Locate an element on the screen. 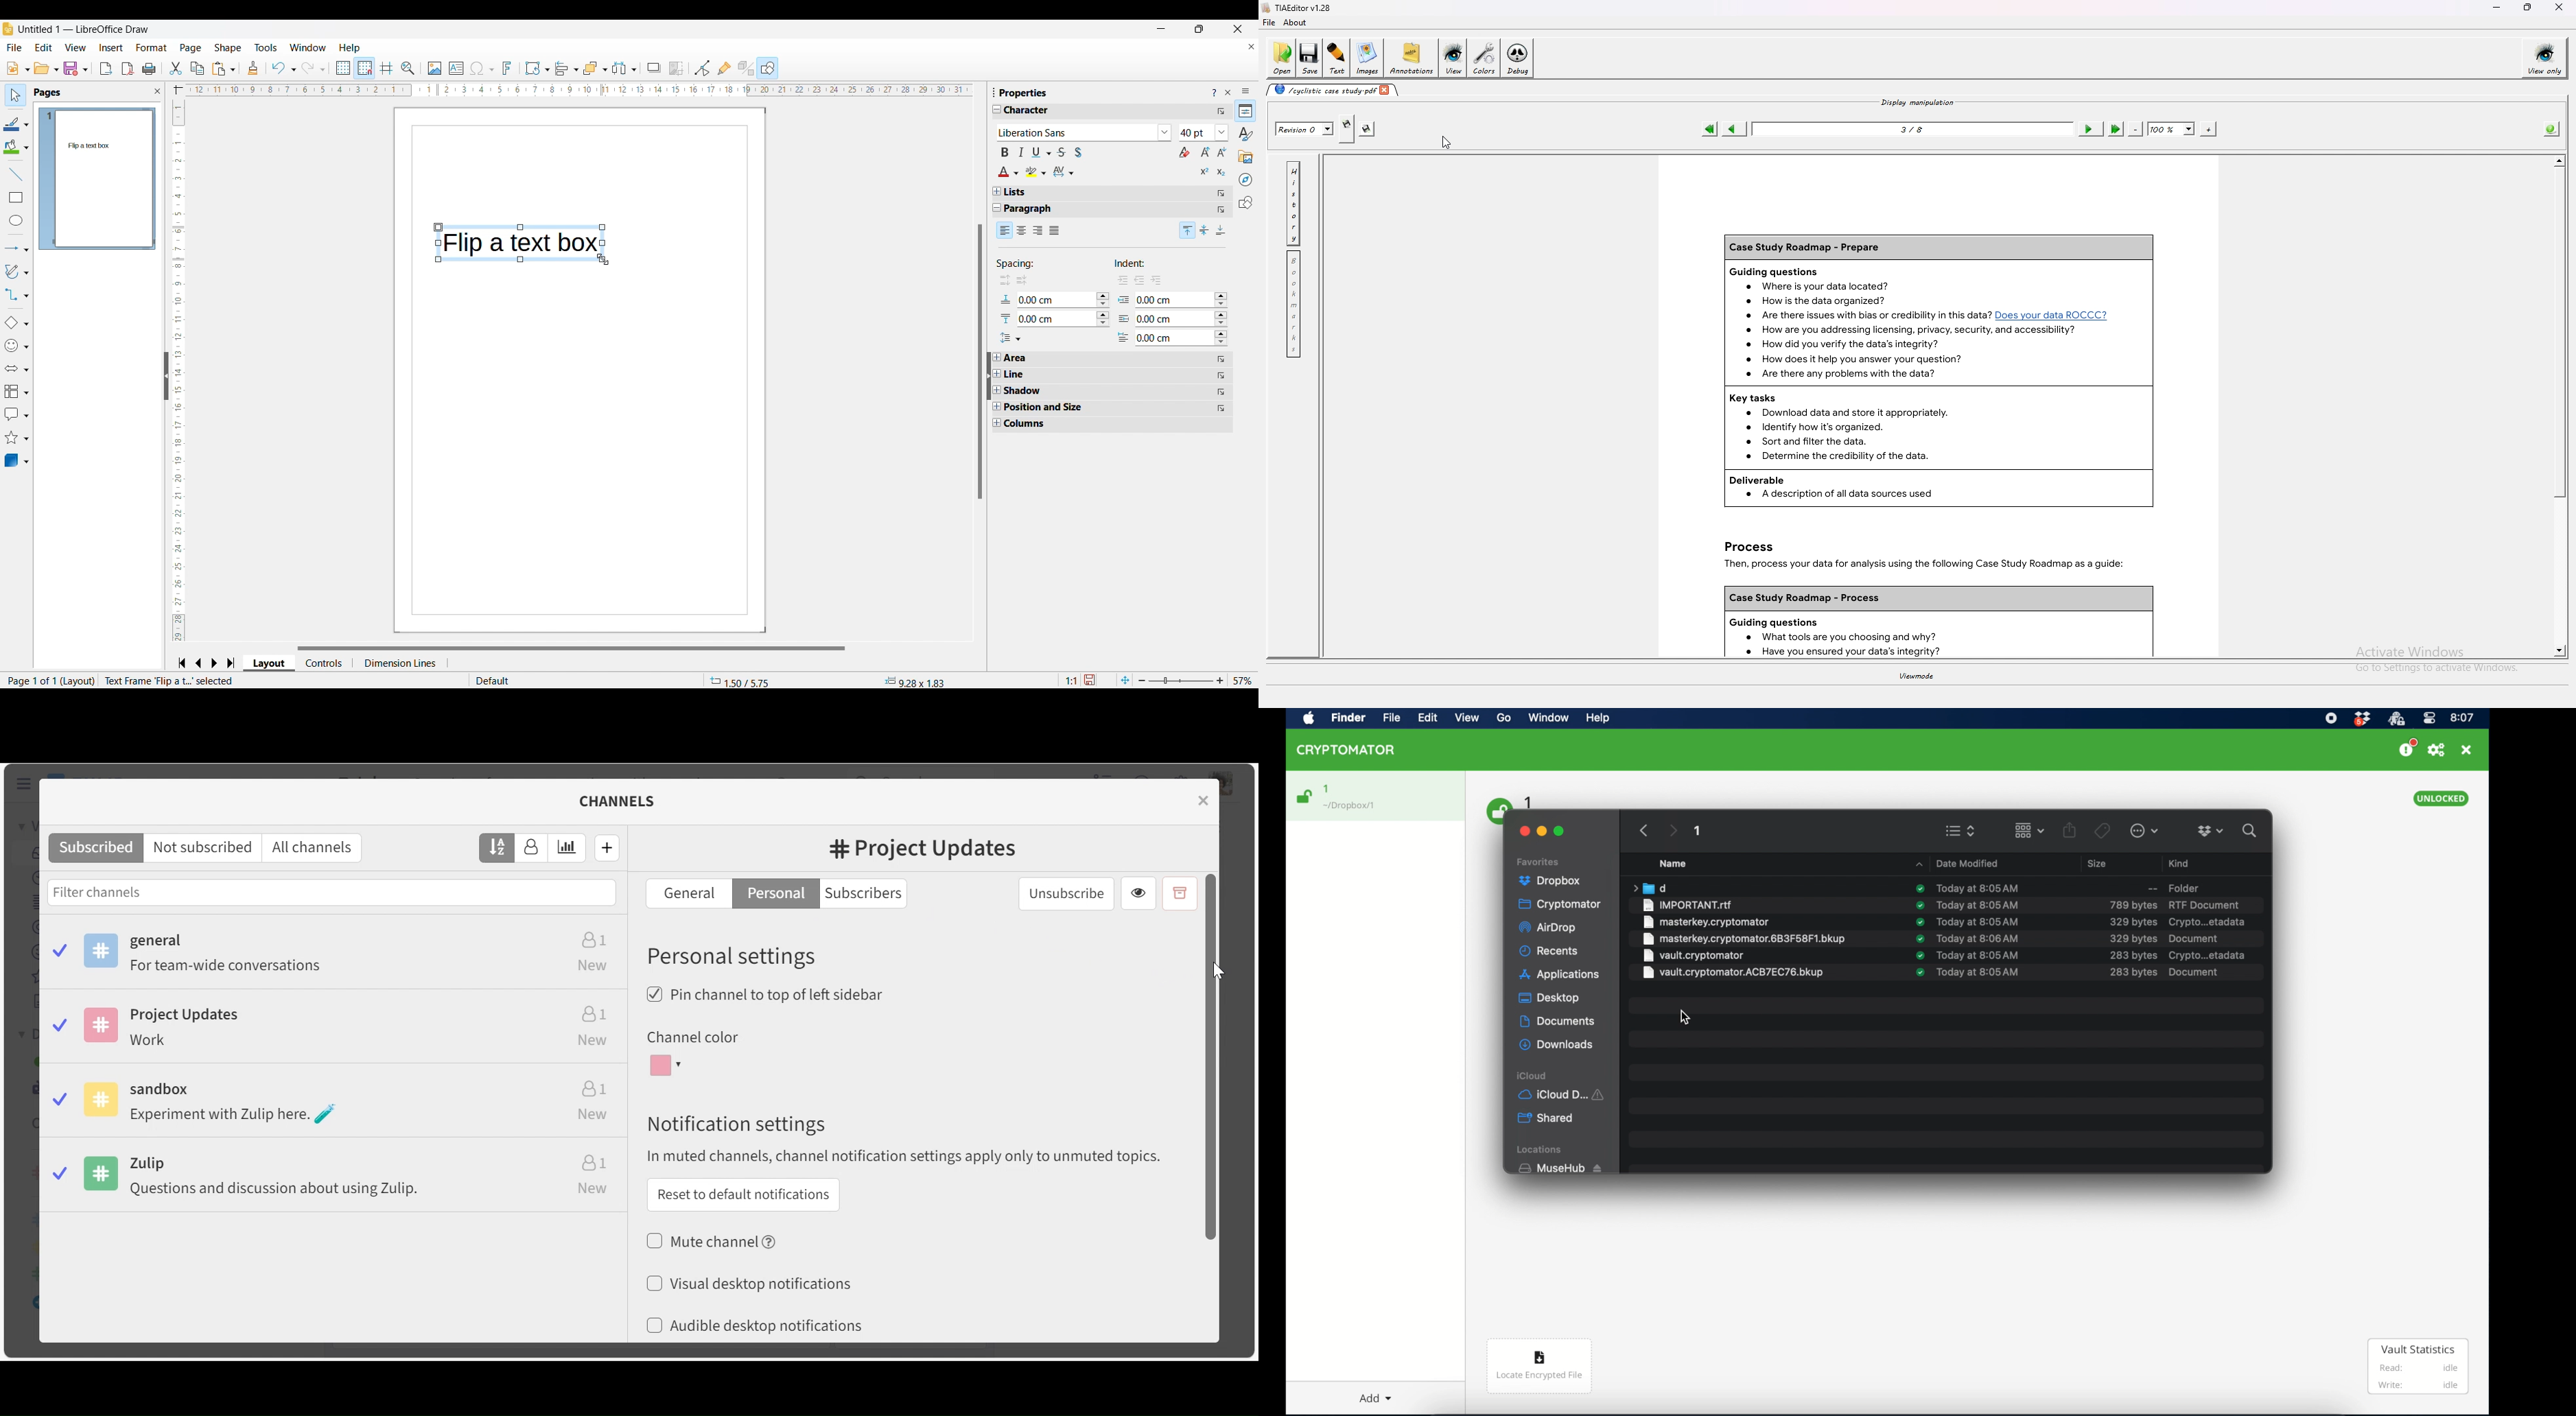  Insert rectangle is located at coordinates (16, 197).